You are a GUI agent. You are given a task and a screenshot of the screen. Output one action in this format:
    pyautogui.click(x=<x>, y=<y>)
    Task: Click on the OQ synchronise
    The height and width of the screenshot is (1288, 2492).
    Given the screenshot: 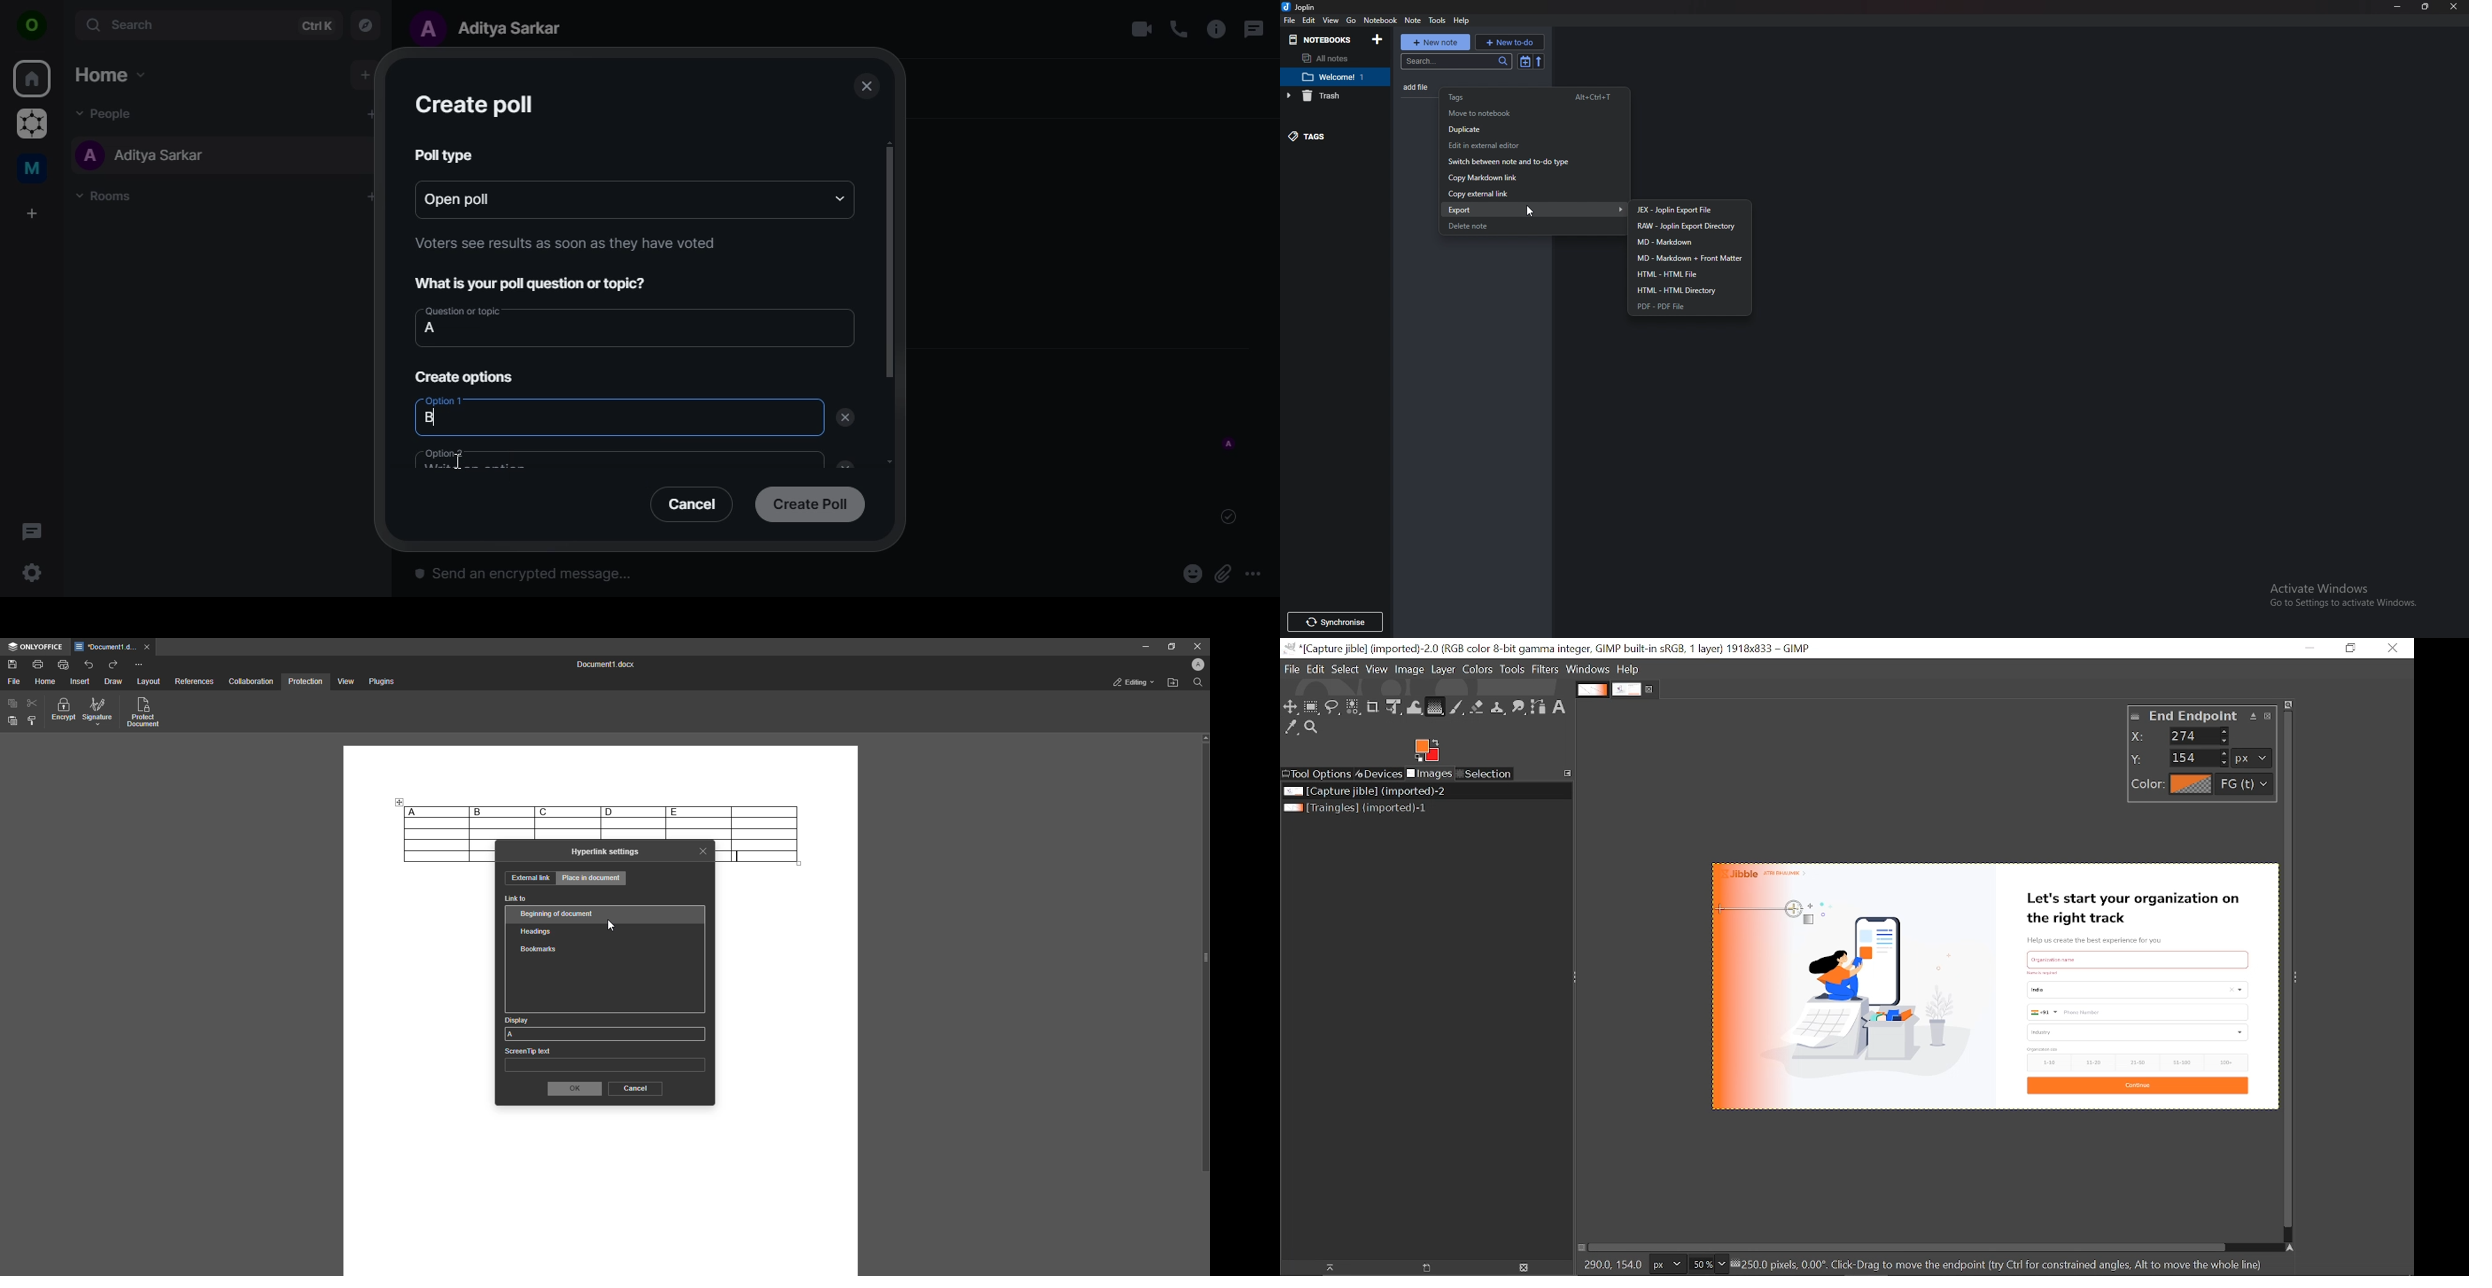 What is the action you would take?
    pyautogui.click(x=1341, y=622)
    